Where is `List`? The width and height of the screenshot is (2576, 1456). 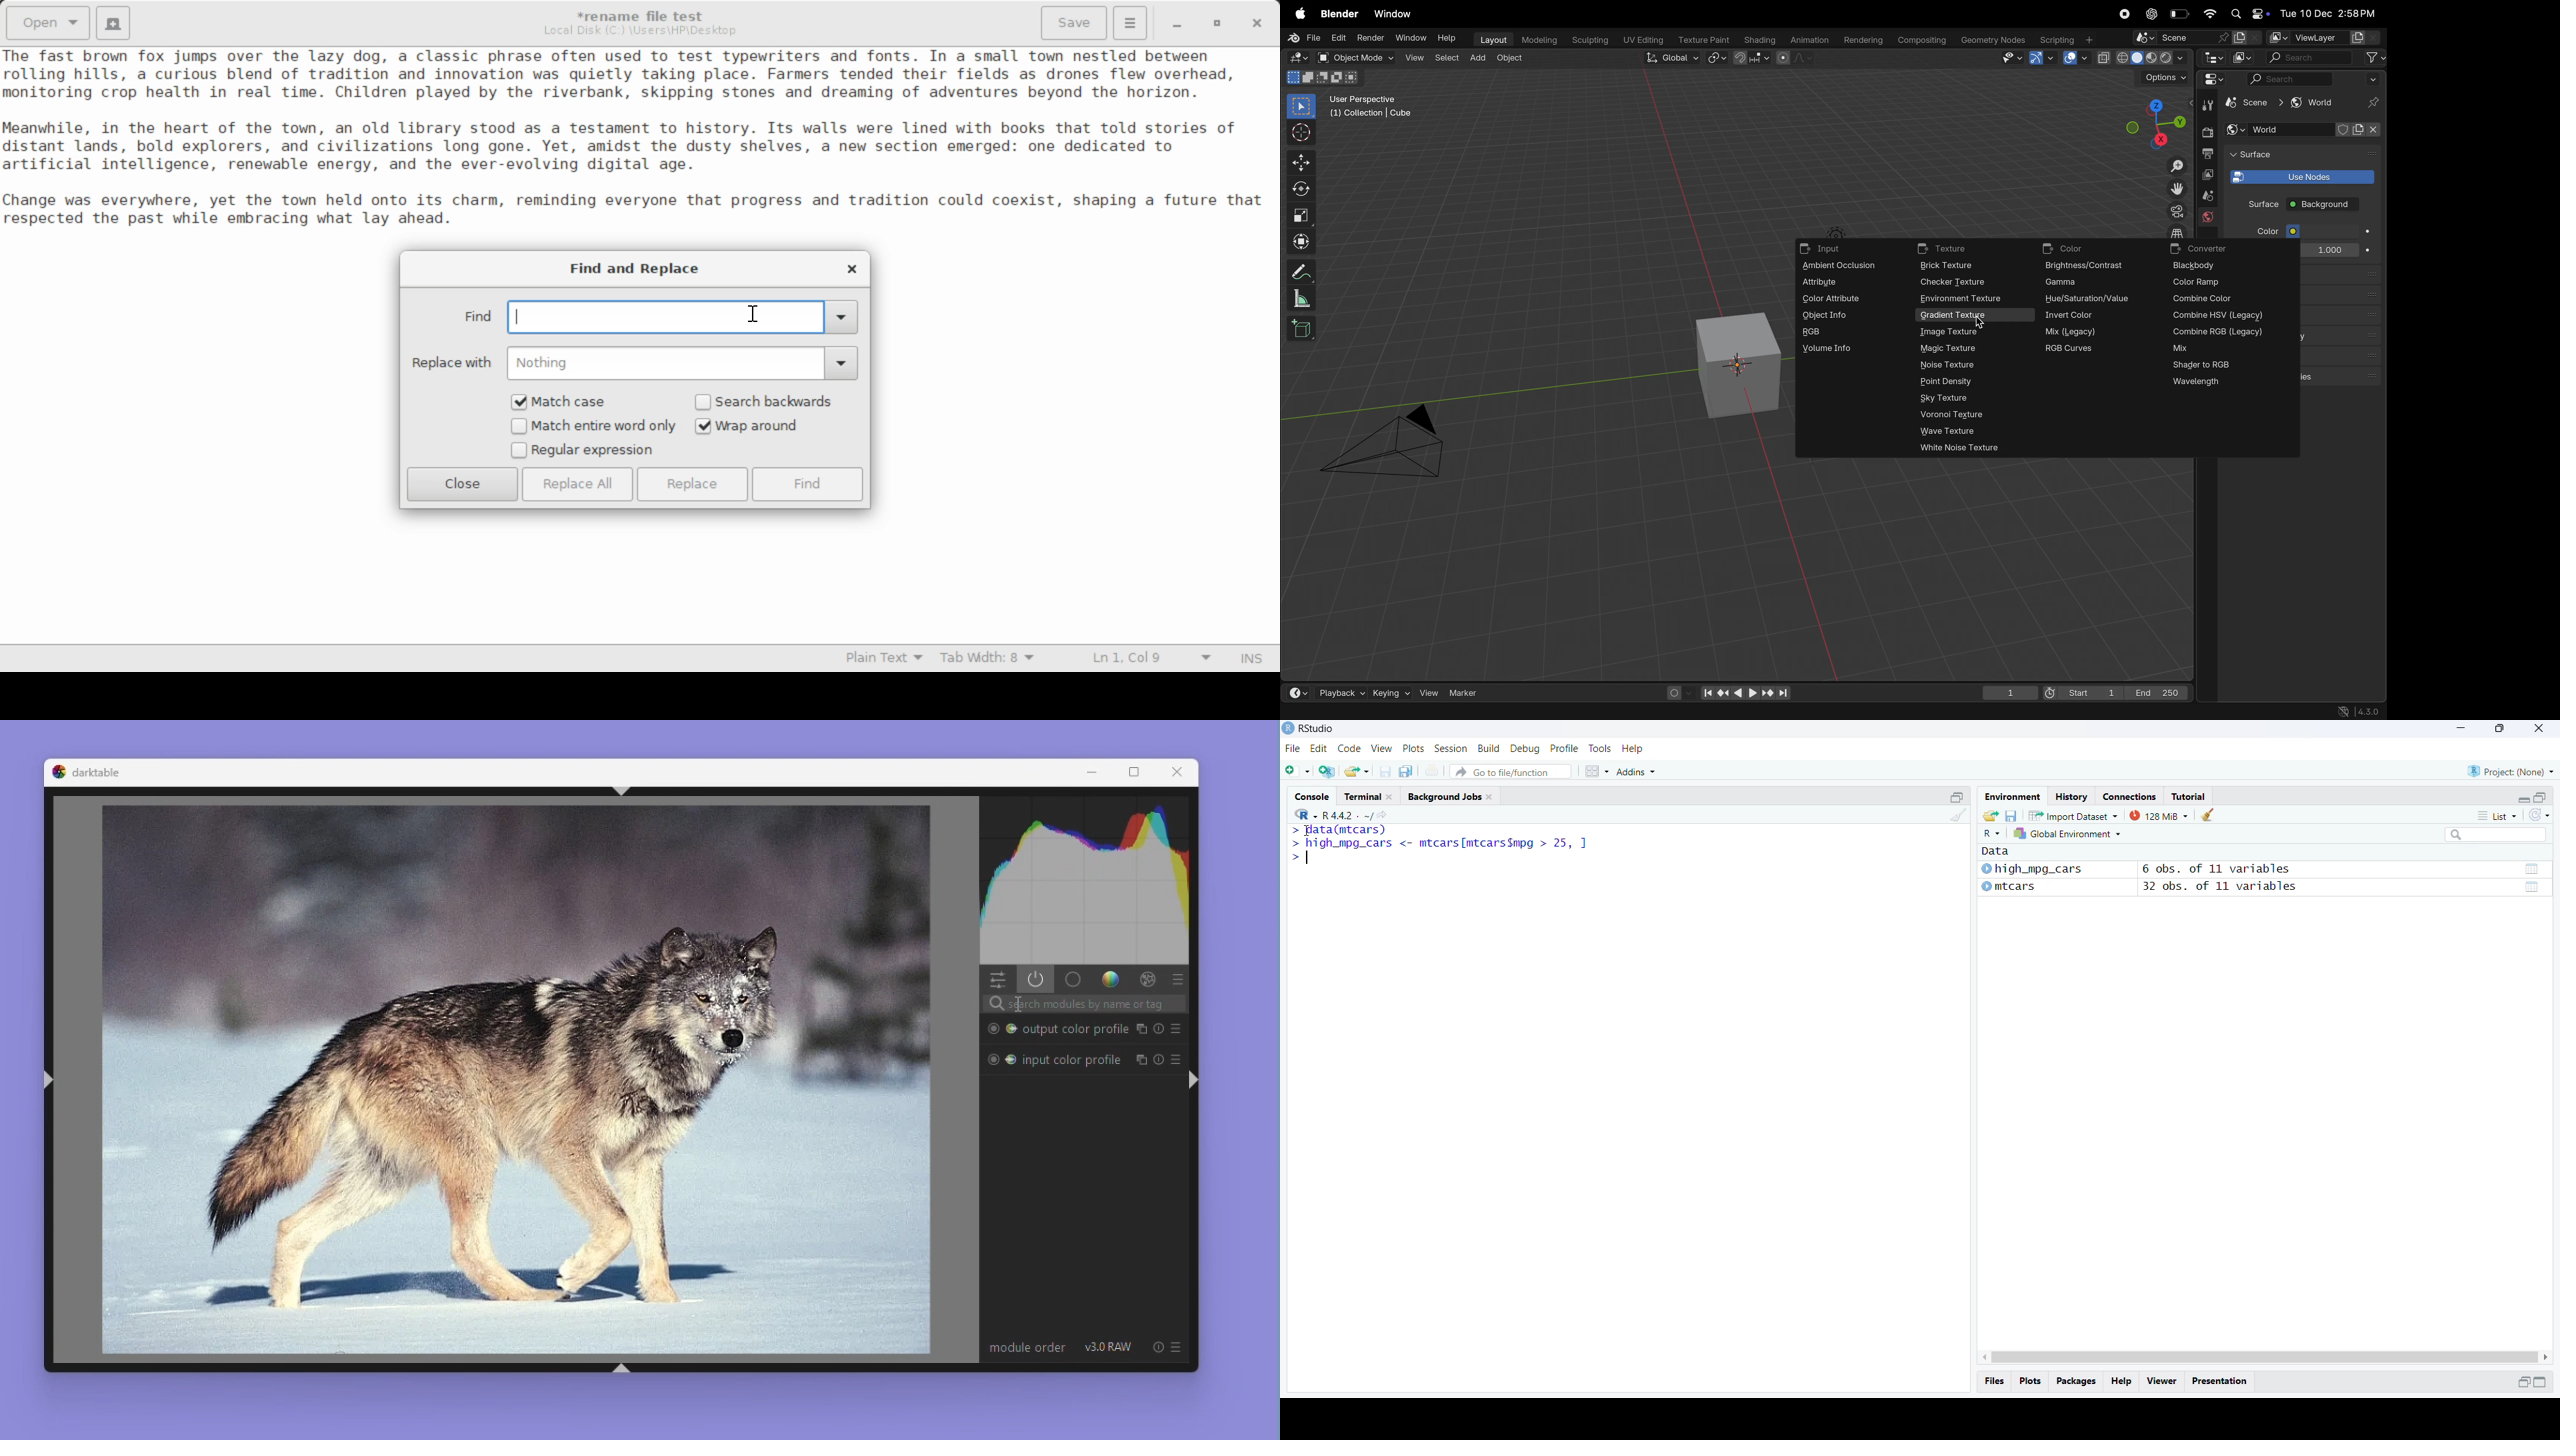
List is located at coordinates (2497, 815).